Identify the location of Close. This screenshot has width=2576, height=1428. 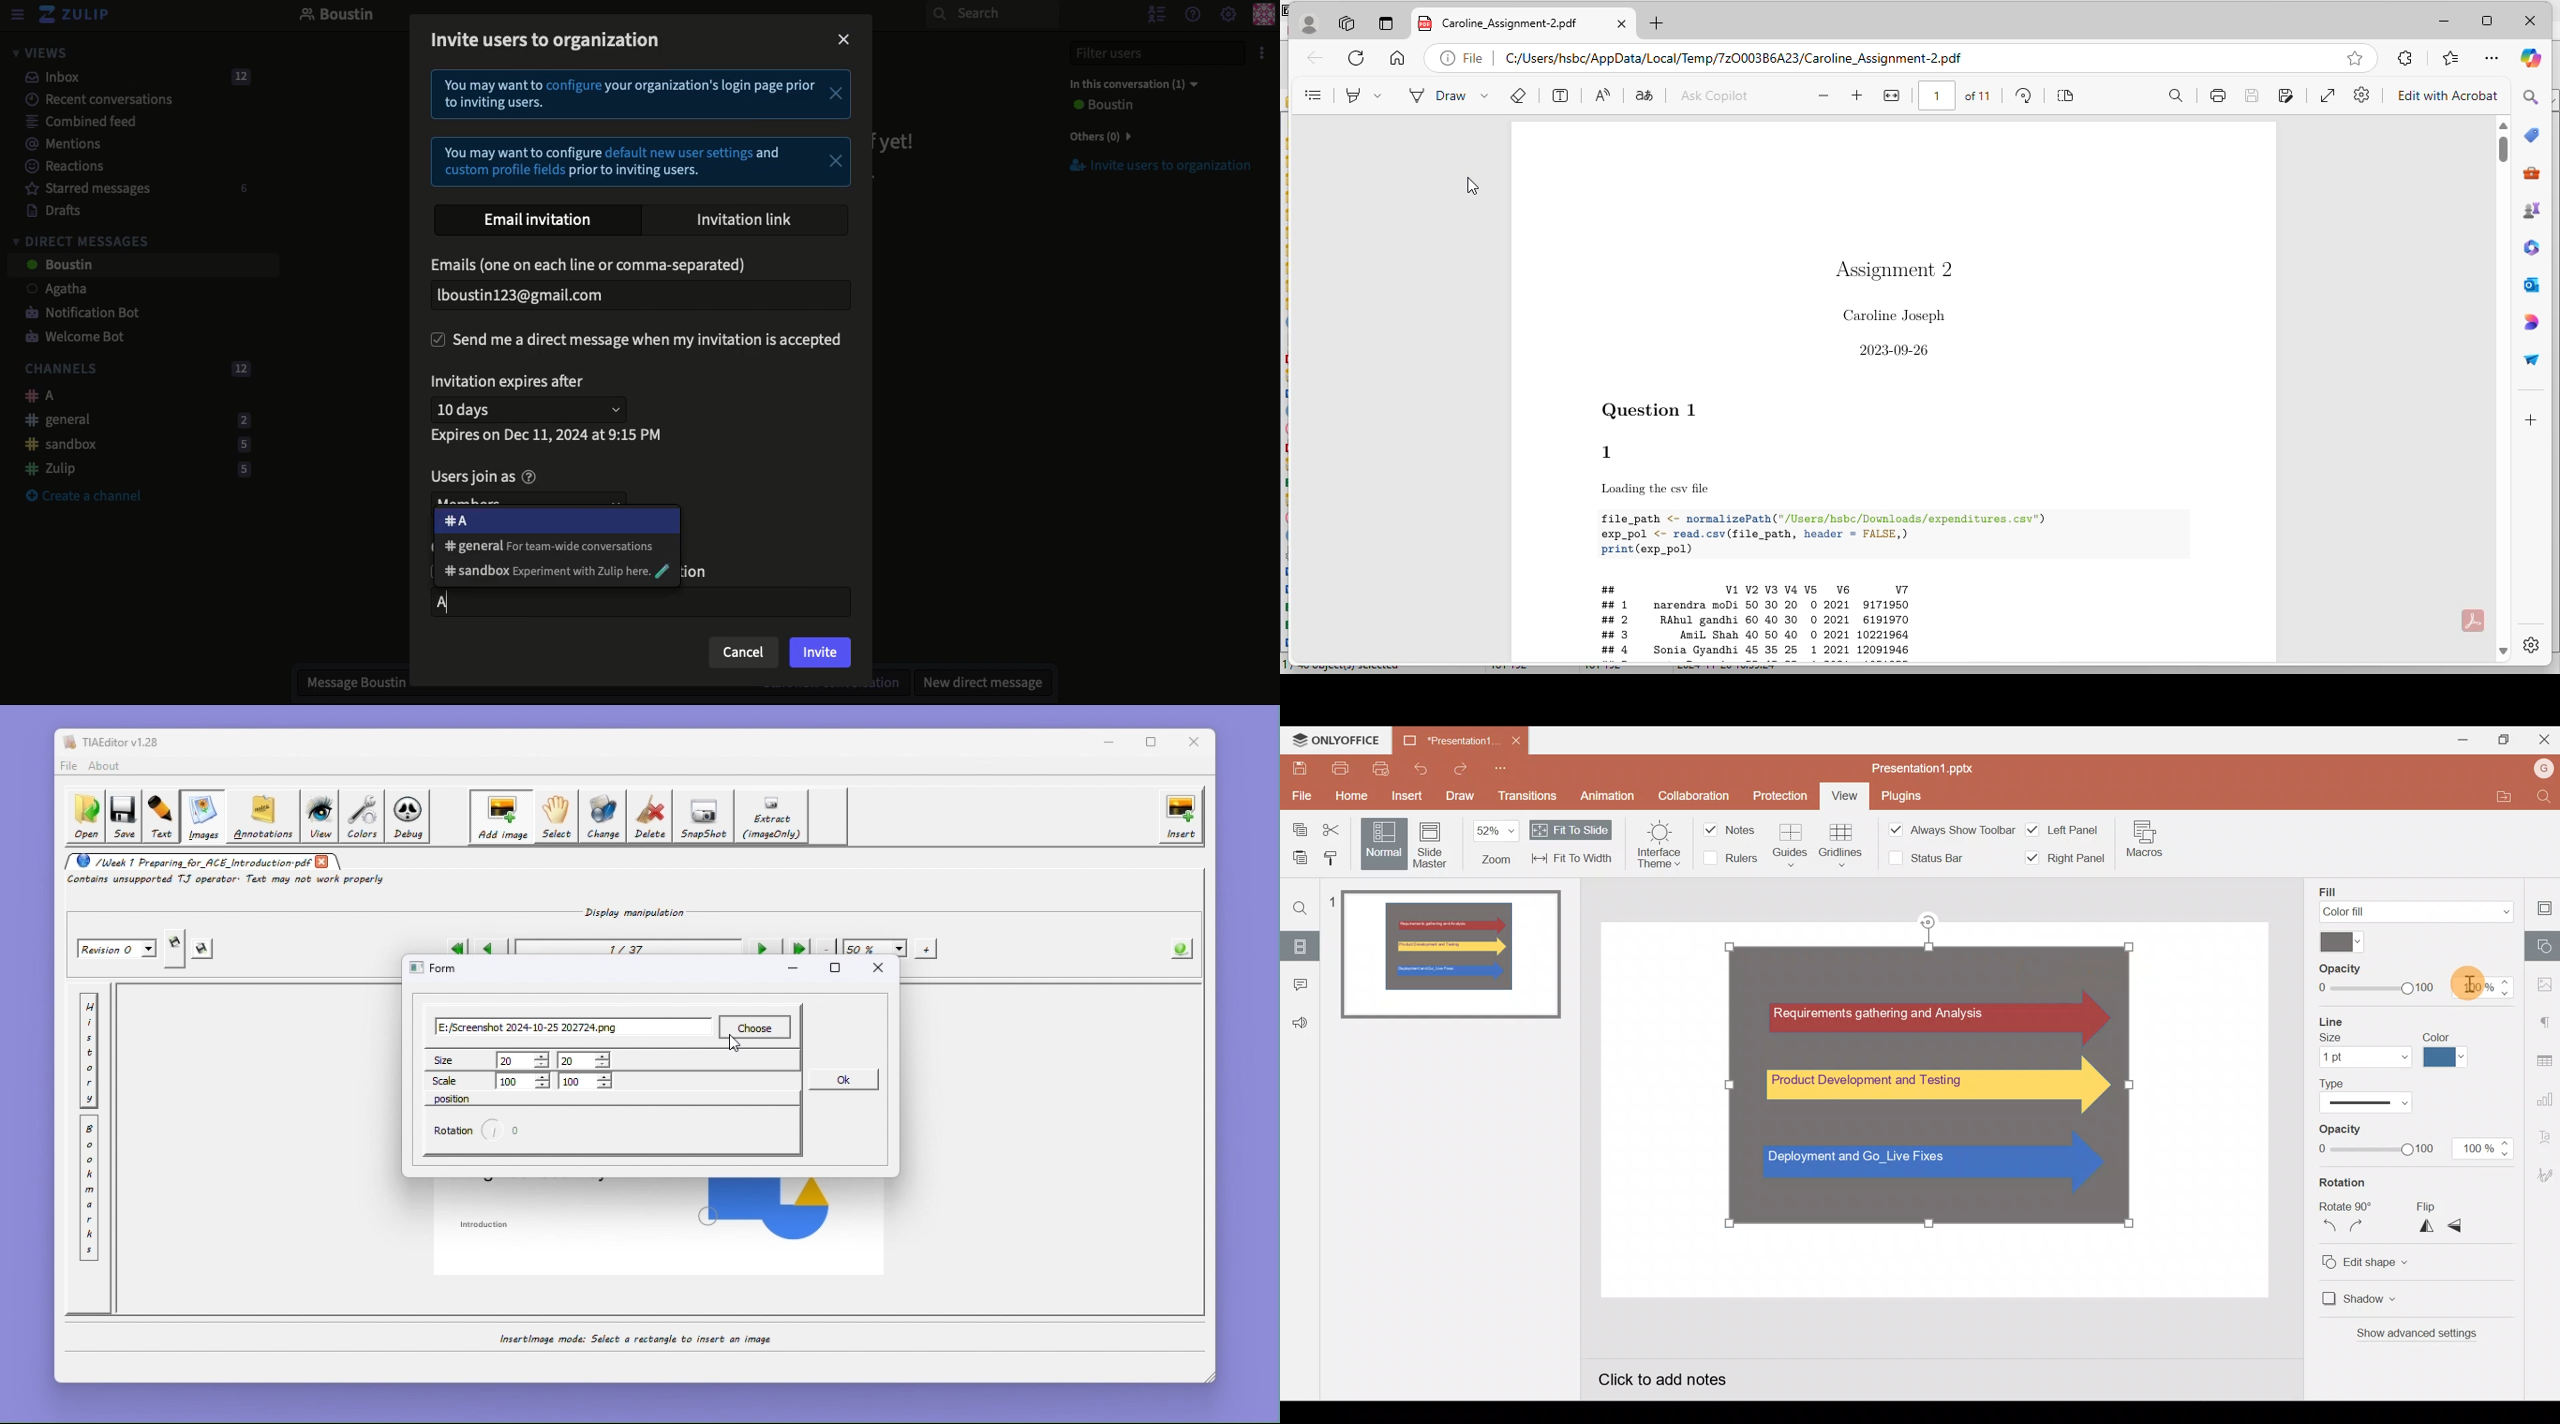
(2543, 741).